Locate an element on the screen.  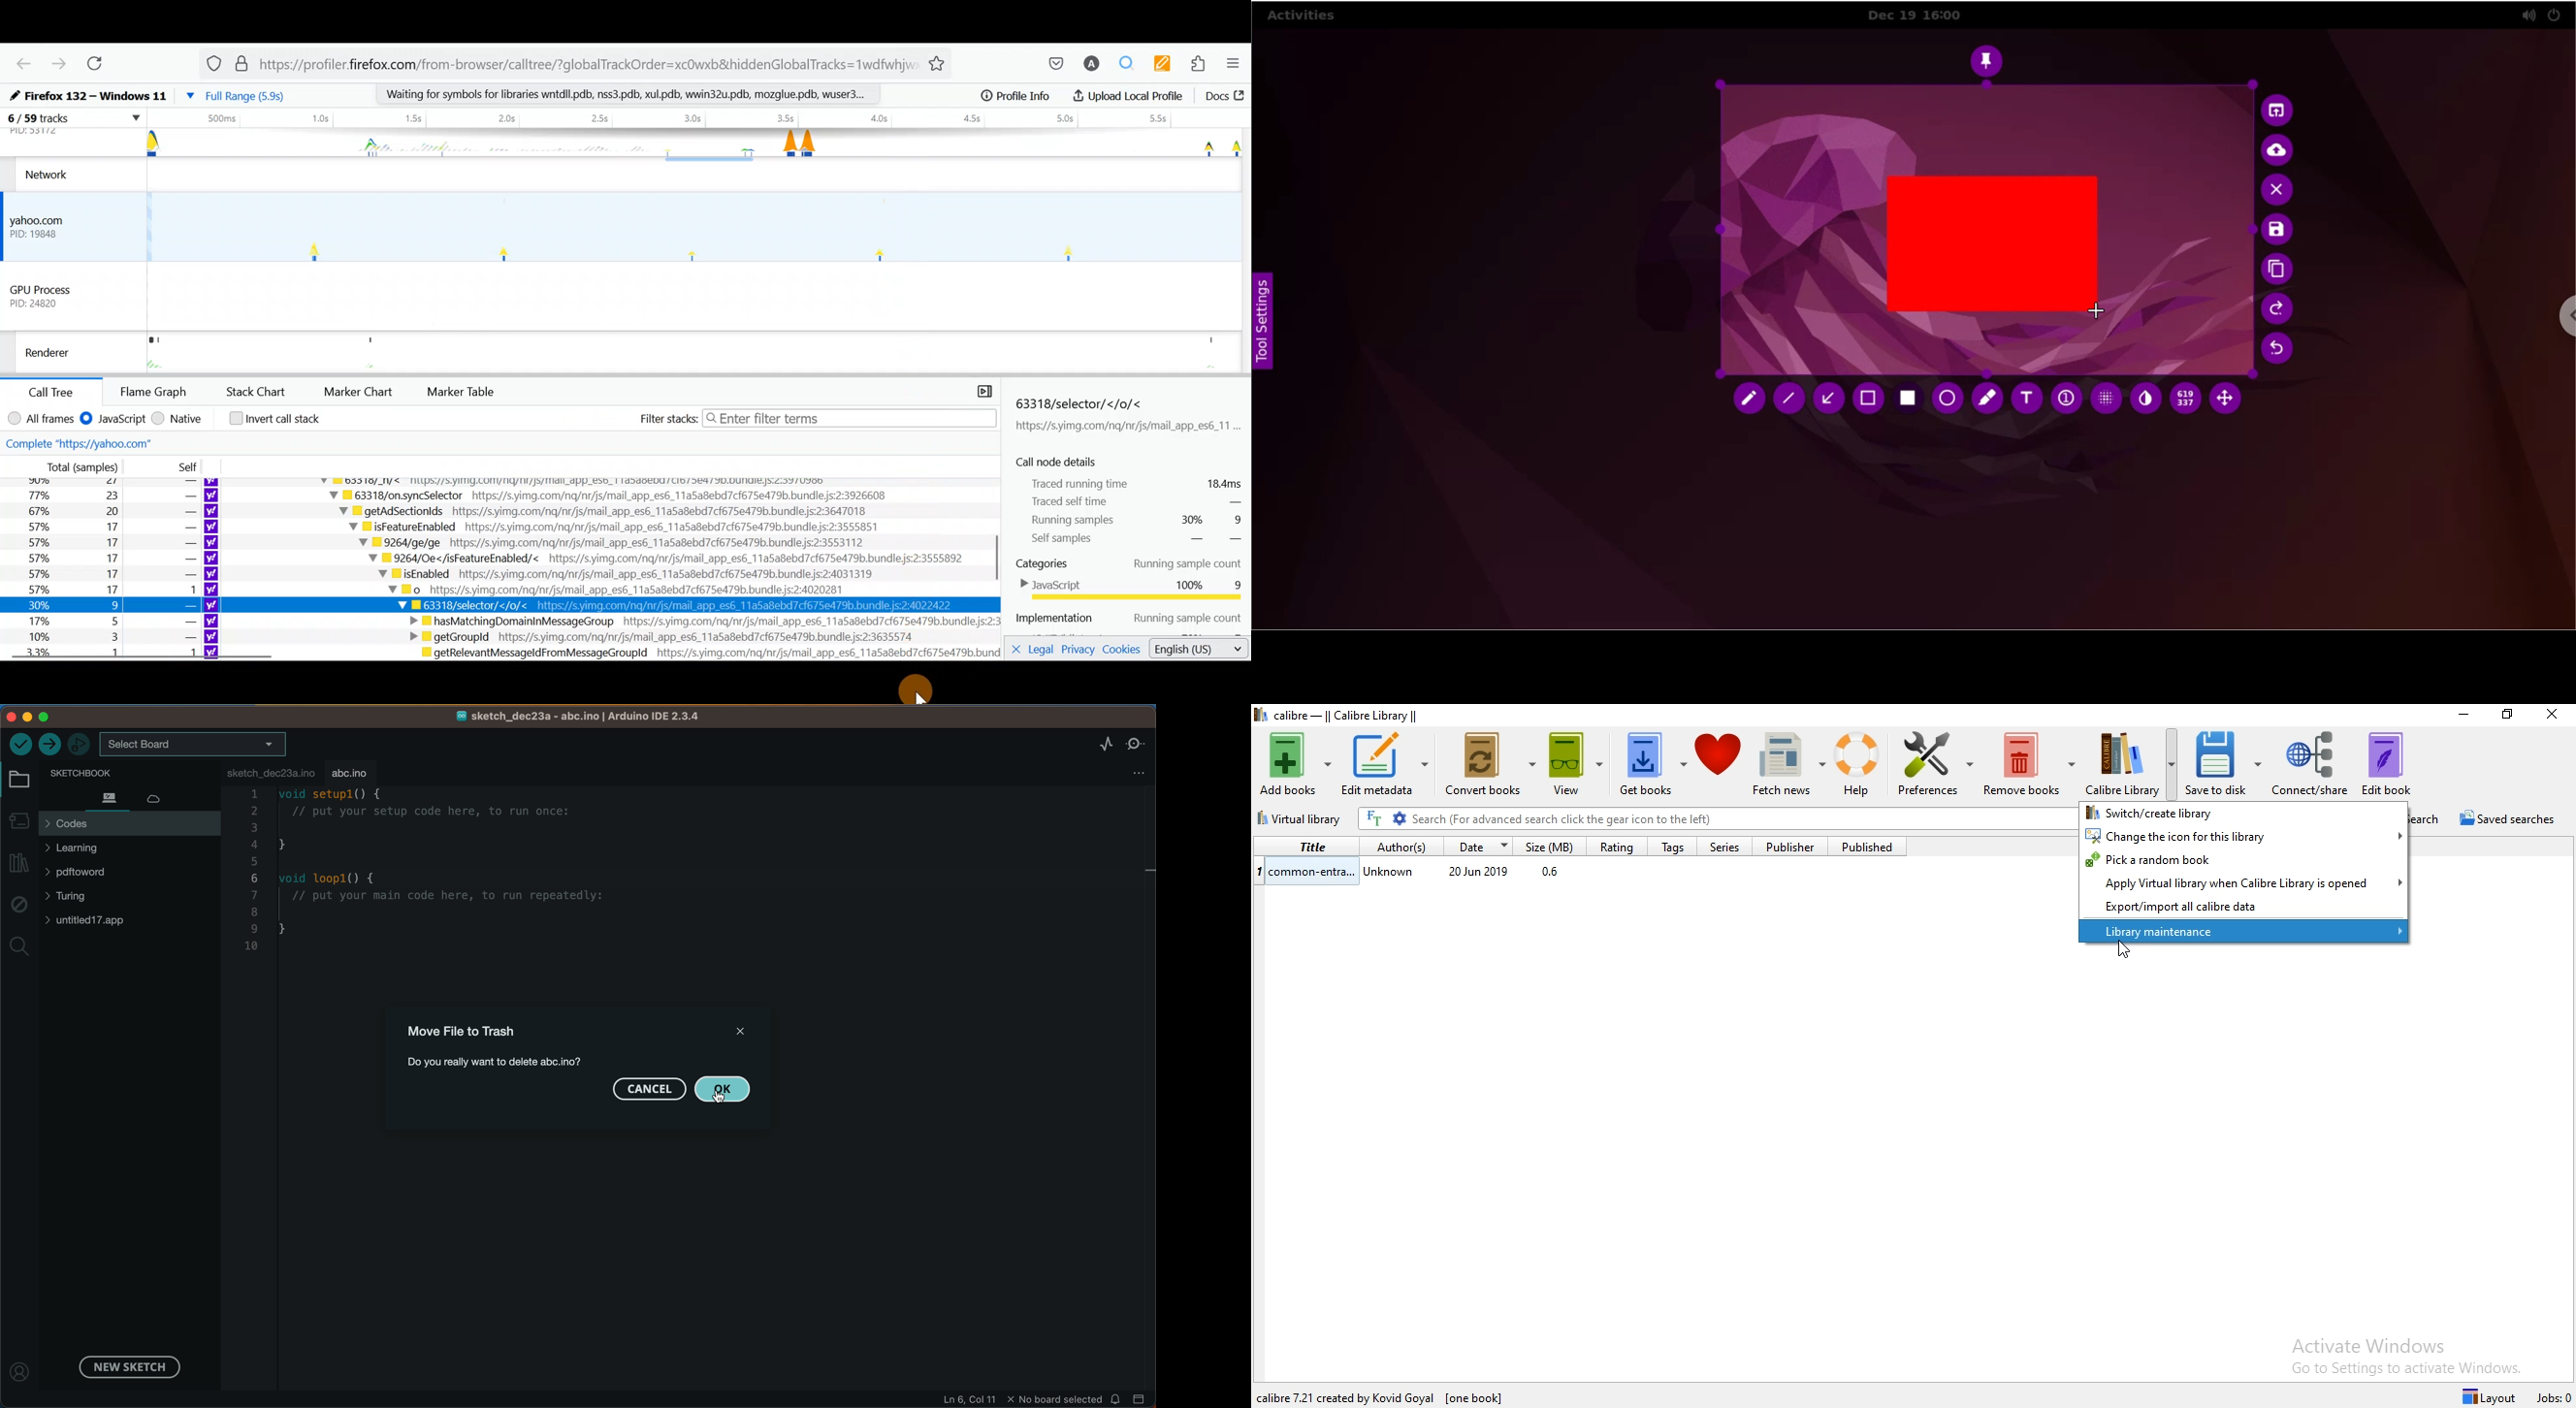
All frames is located at coordinates (40, 417).